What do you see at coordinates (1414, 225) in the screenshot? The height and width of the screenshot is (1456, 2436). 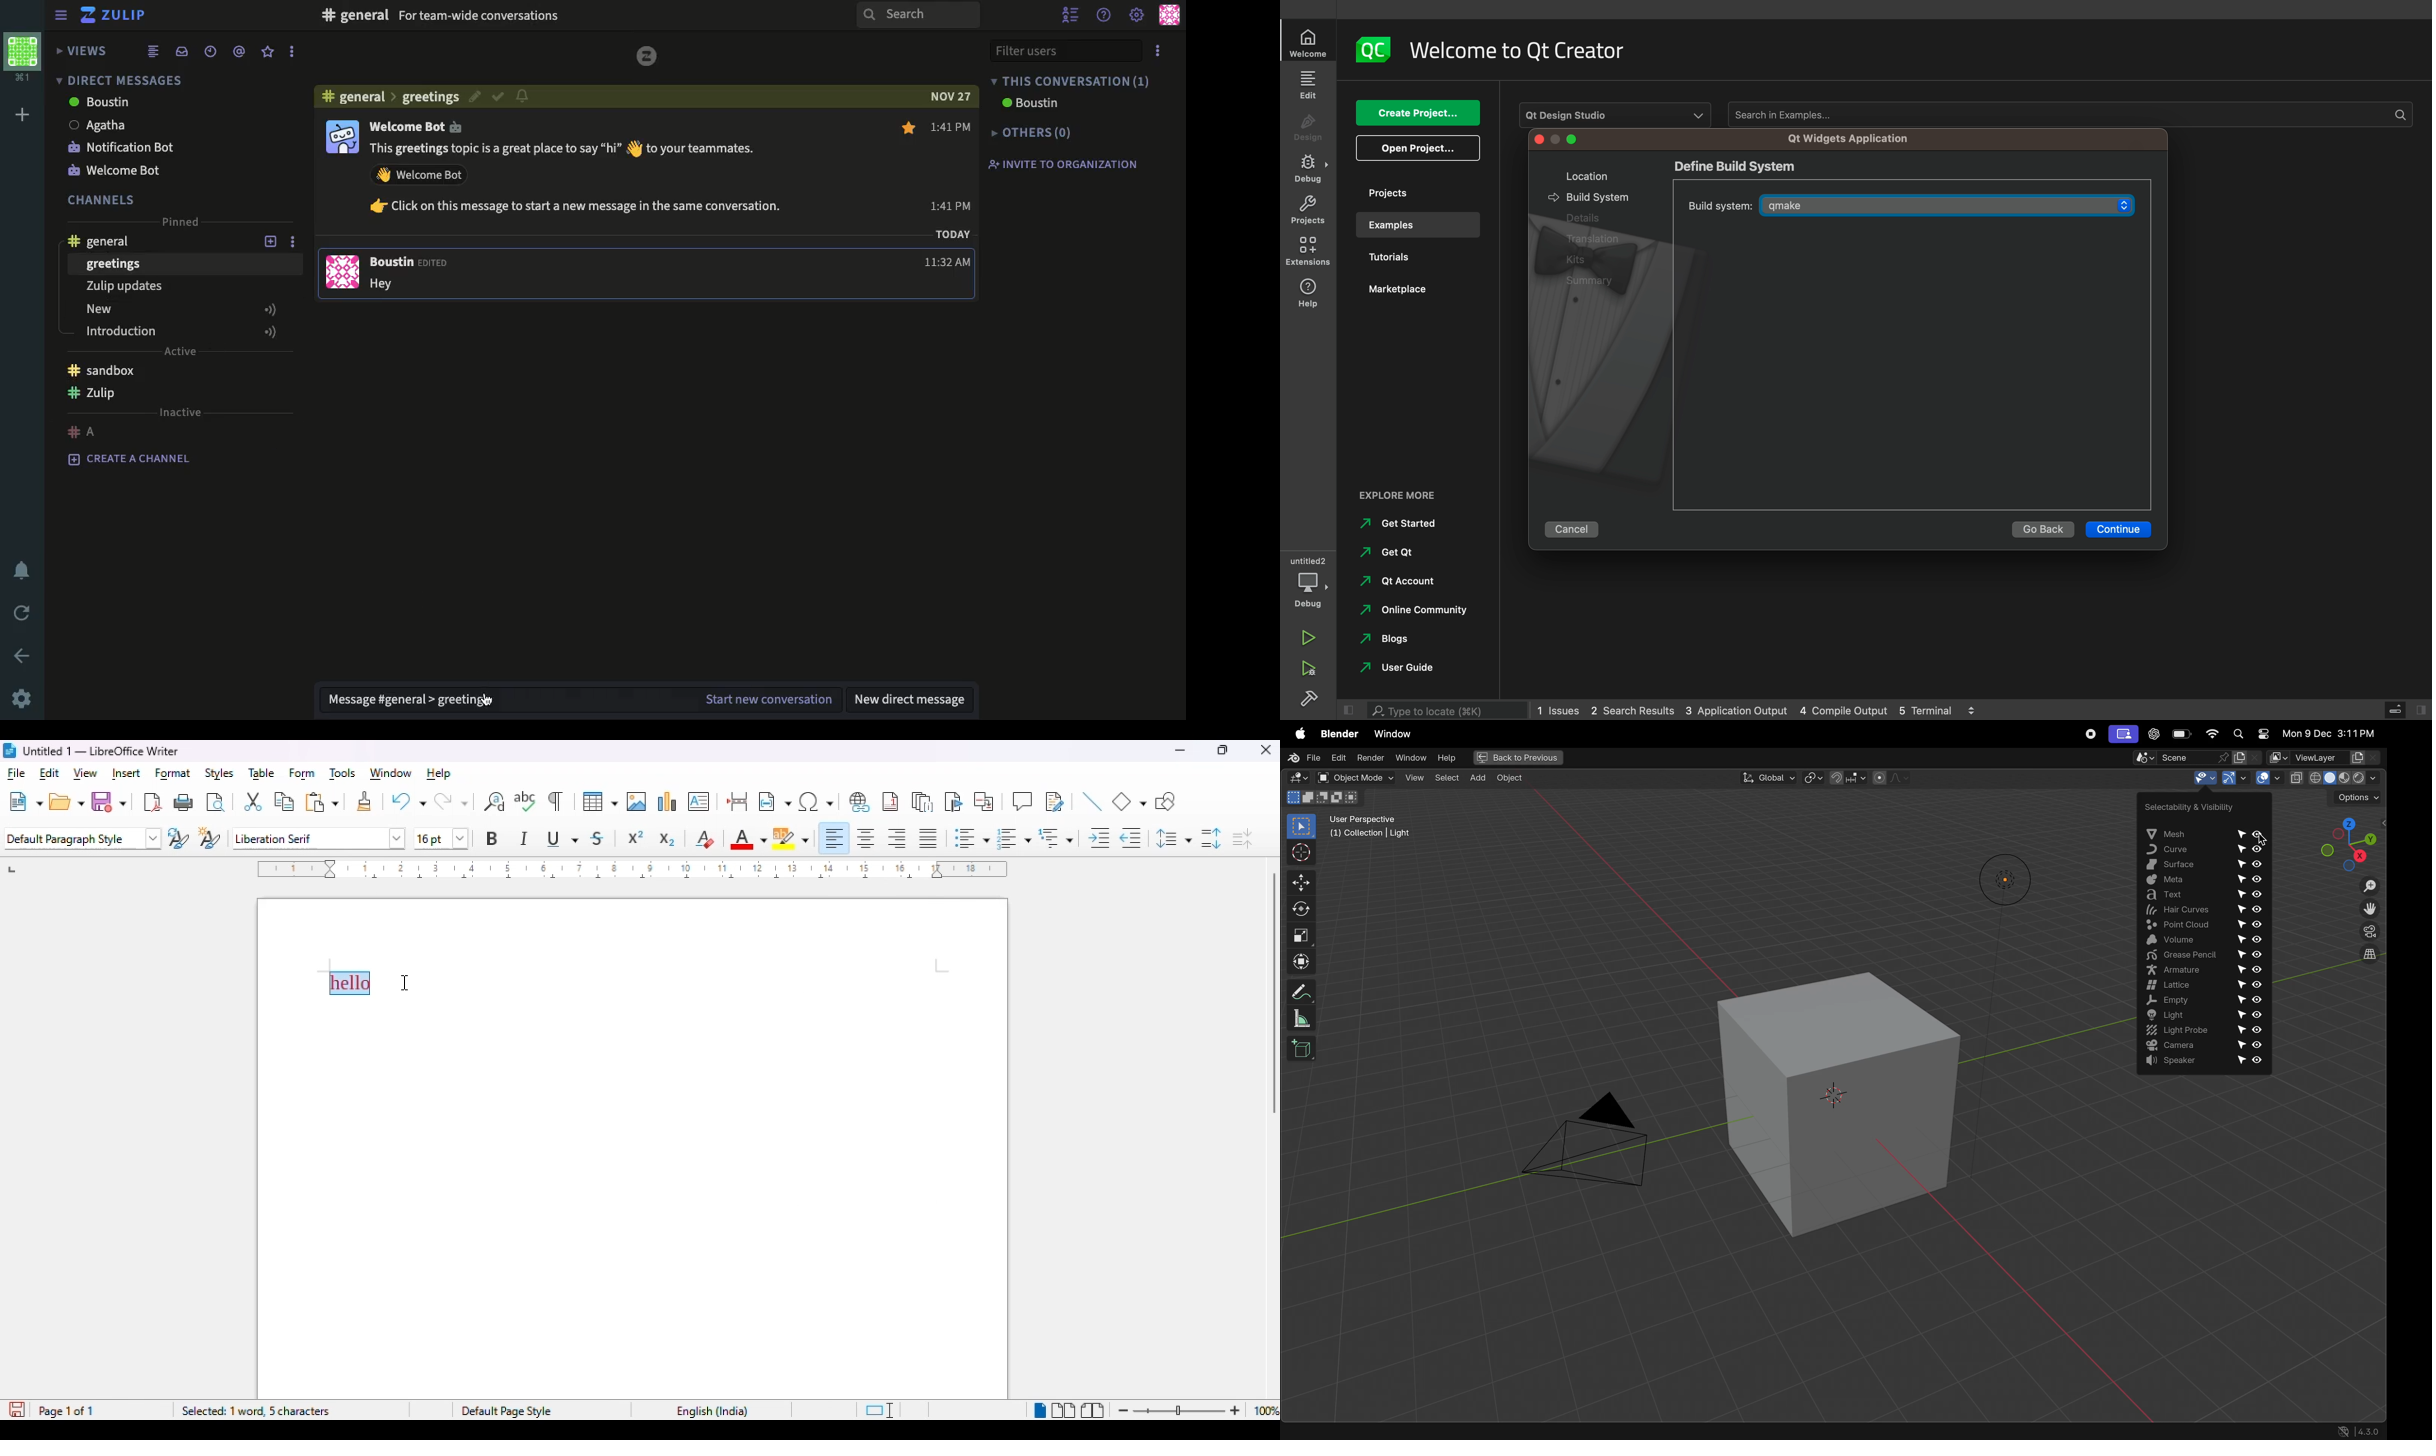 I see `examples` at bounding box center [1414, 225].